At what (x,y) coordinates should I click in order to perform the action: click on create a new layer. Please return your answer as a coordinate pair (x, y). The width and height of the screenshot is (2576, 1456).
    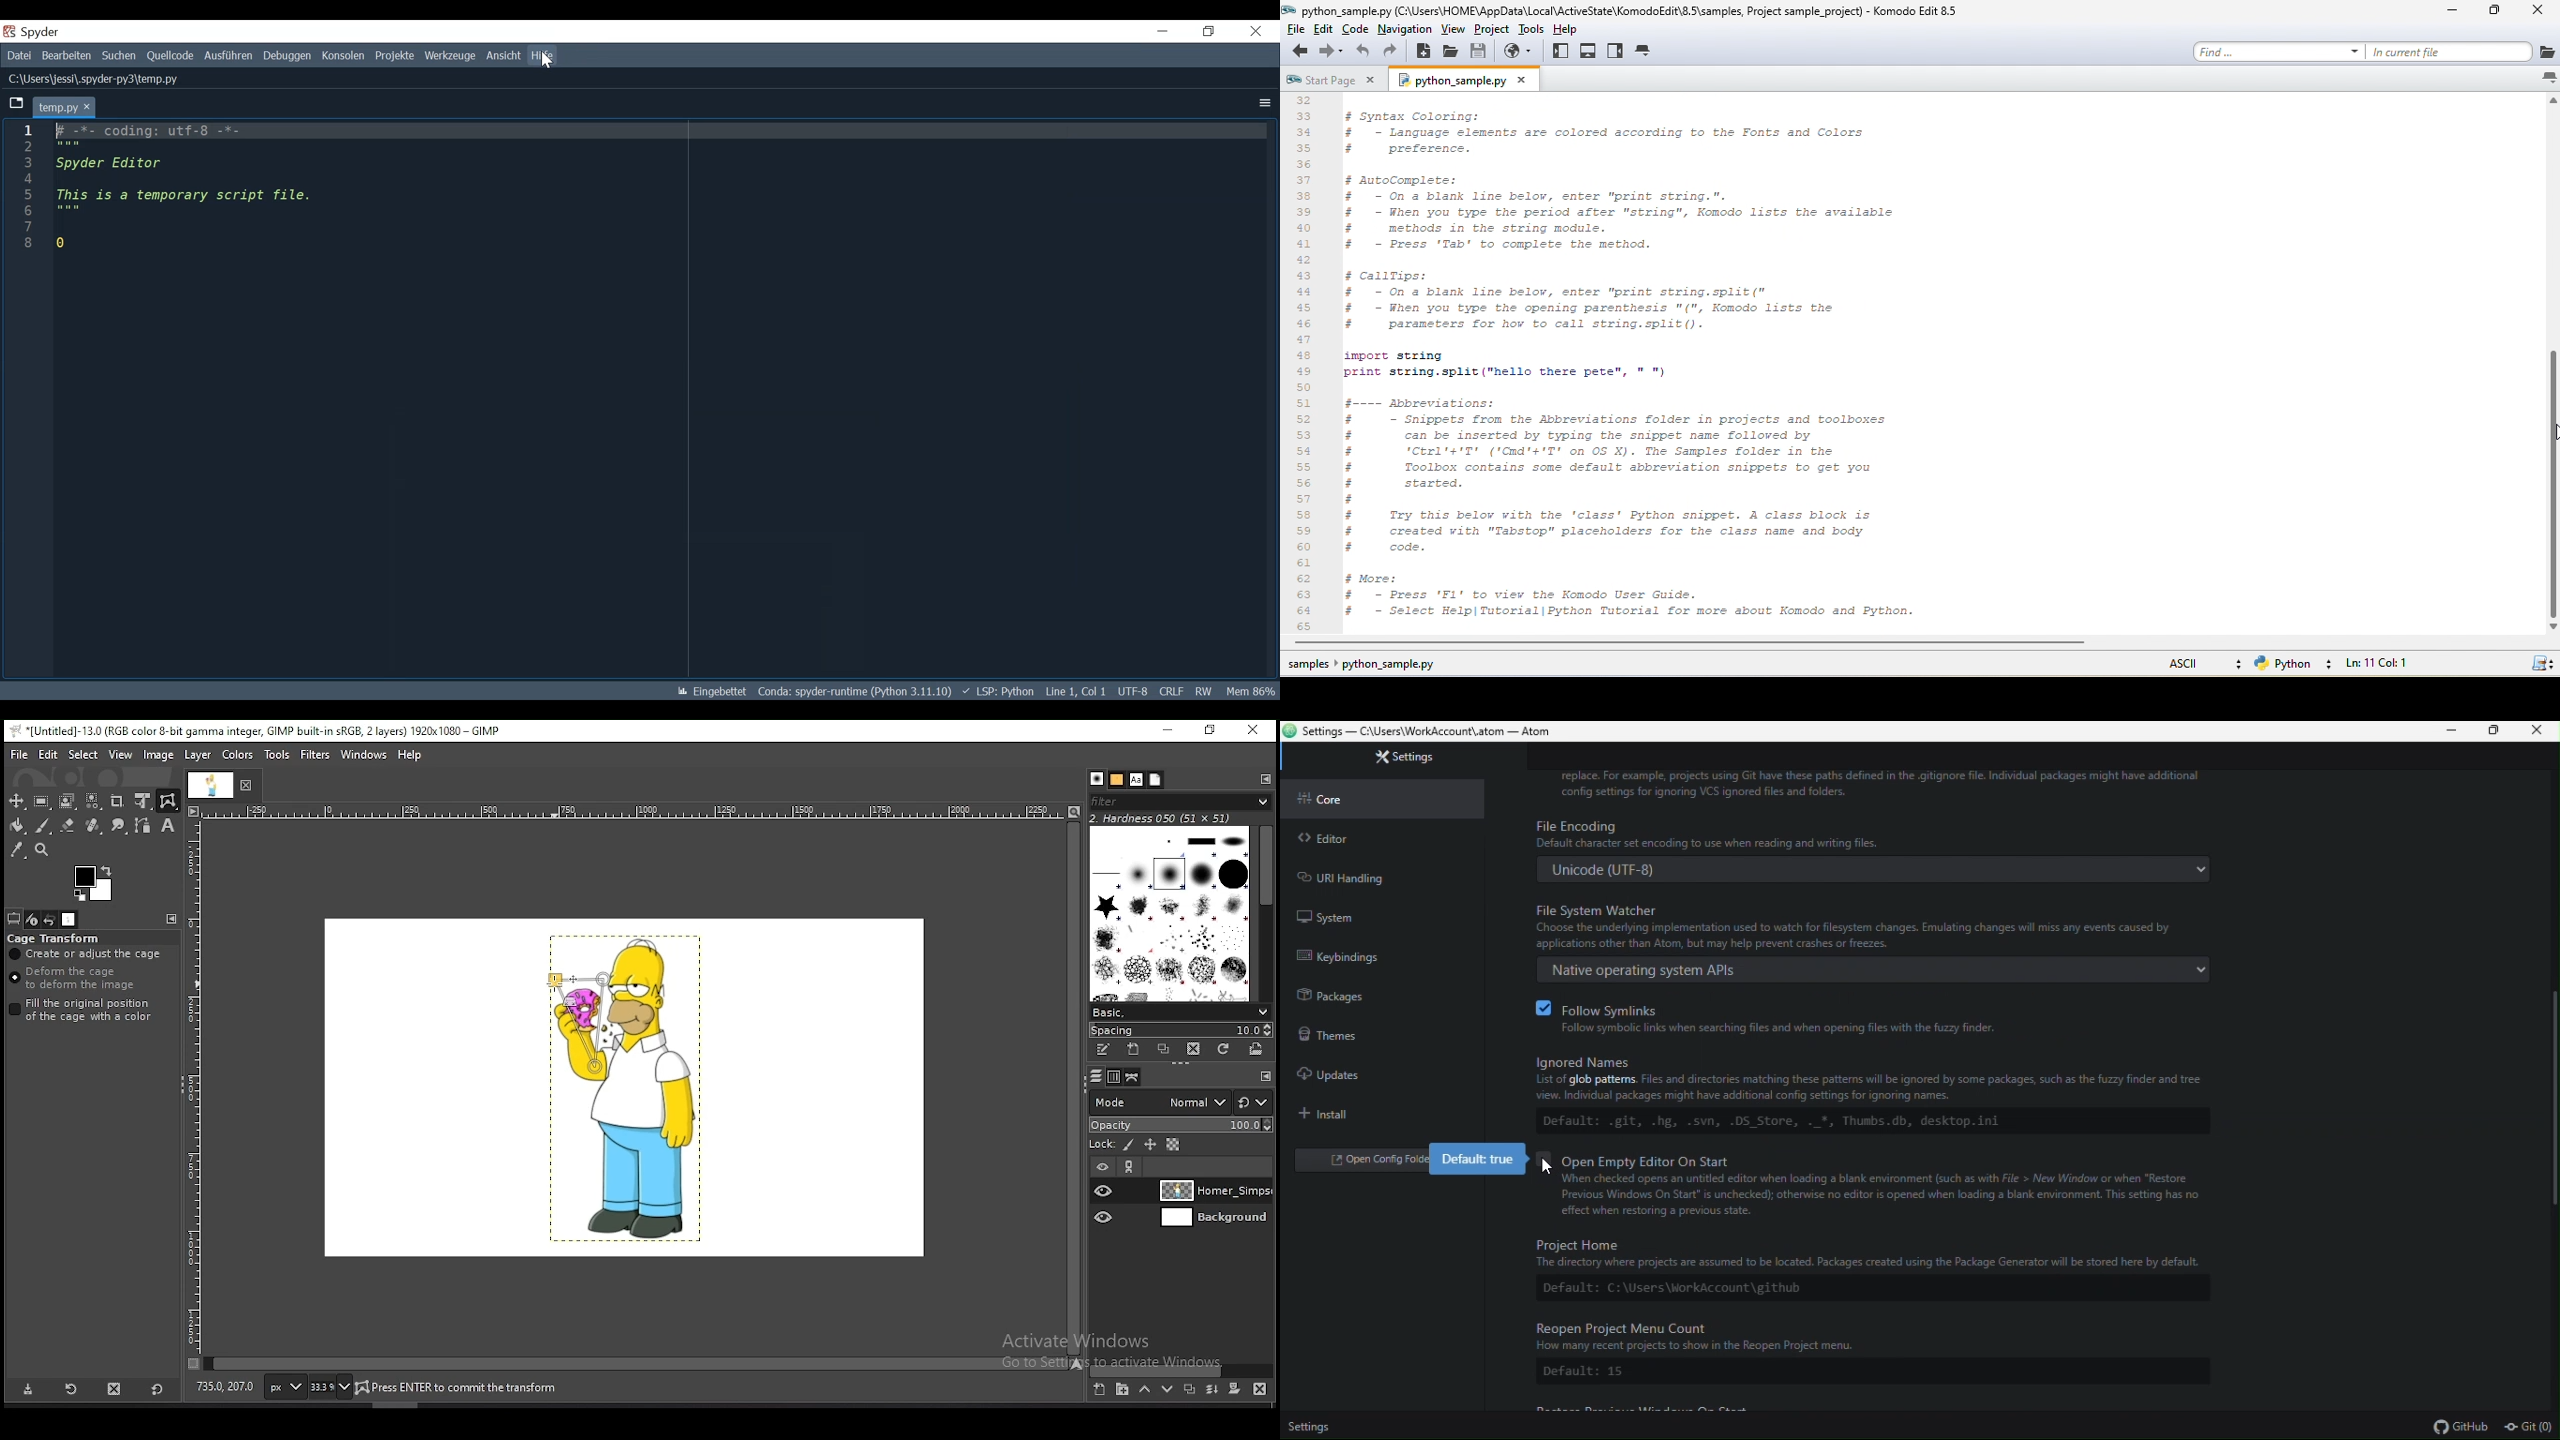
    Looking at the image, I should click on (1099, 1390).